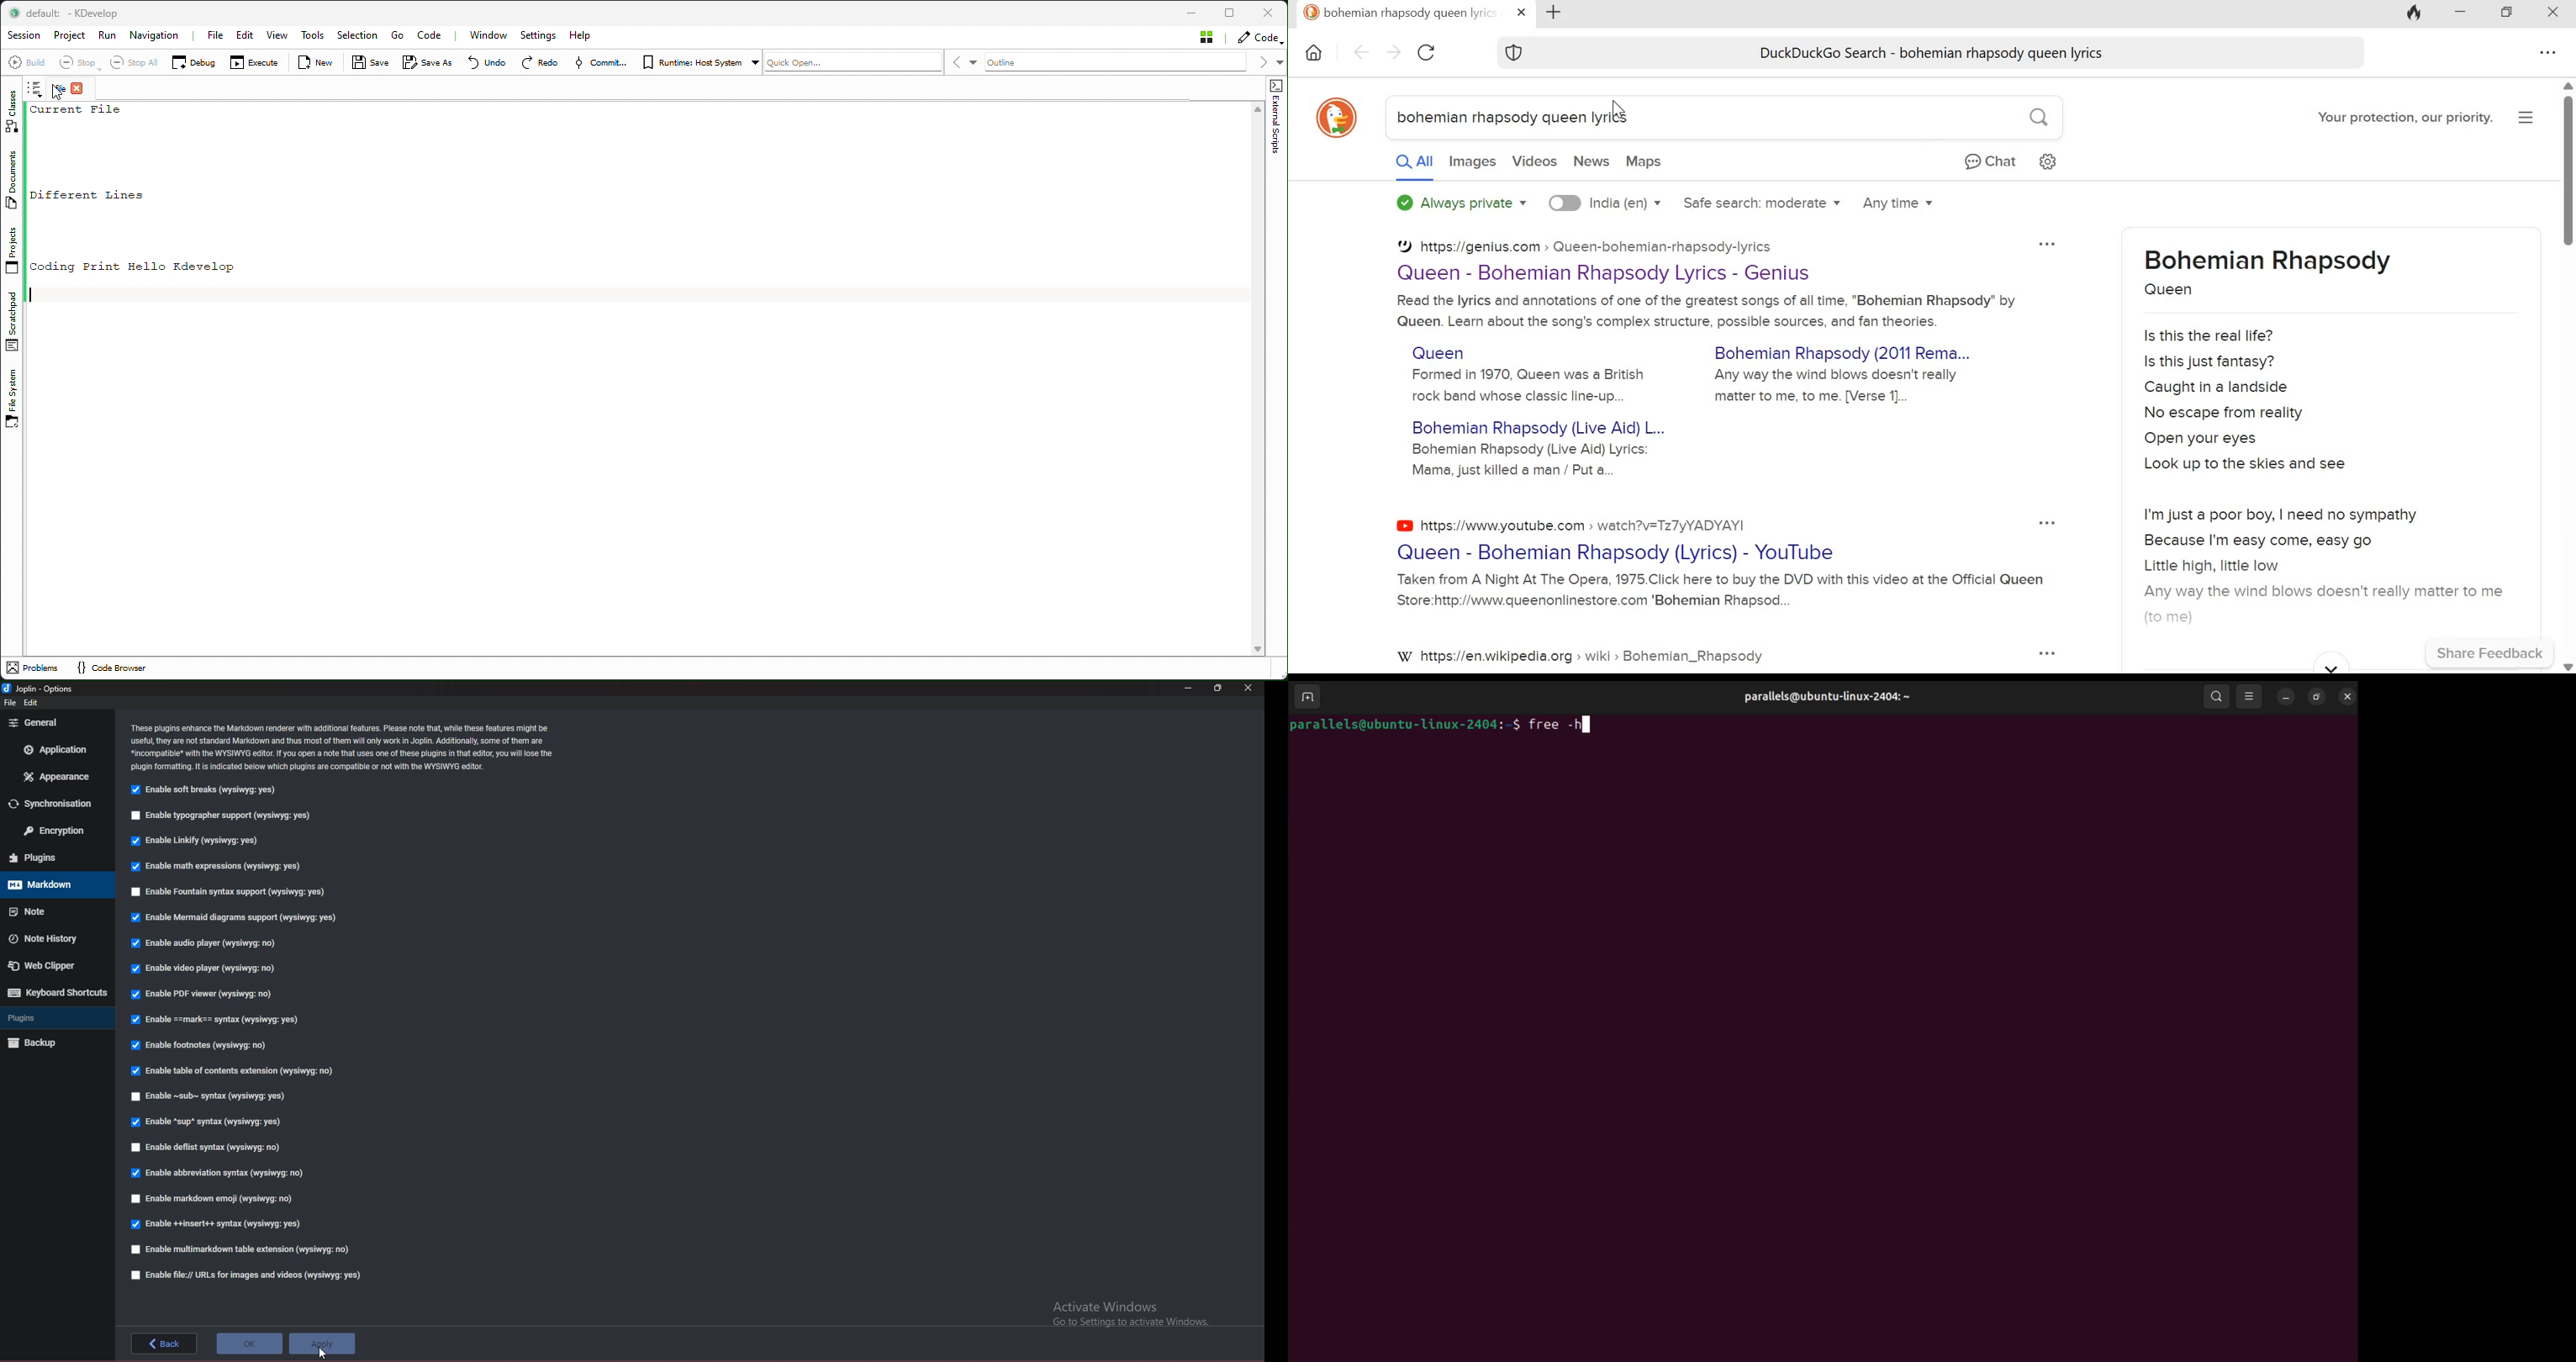 The width and height of the screenshot is (2576, 1372). I want to click on close, so click(1250, 688).